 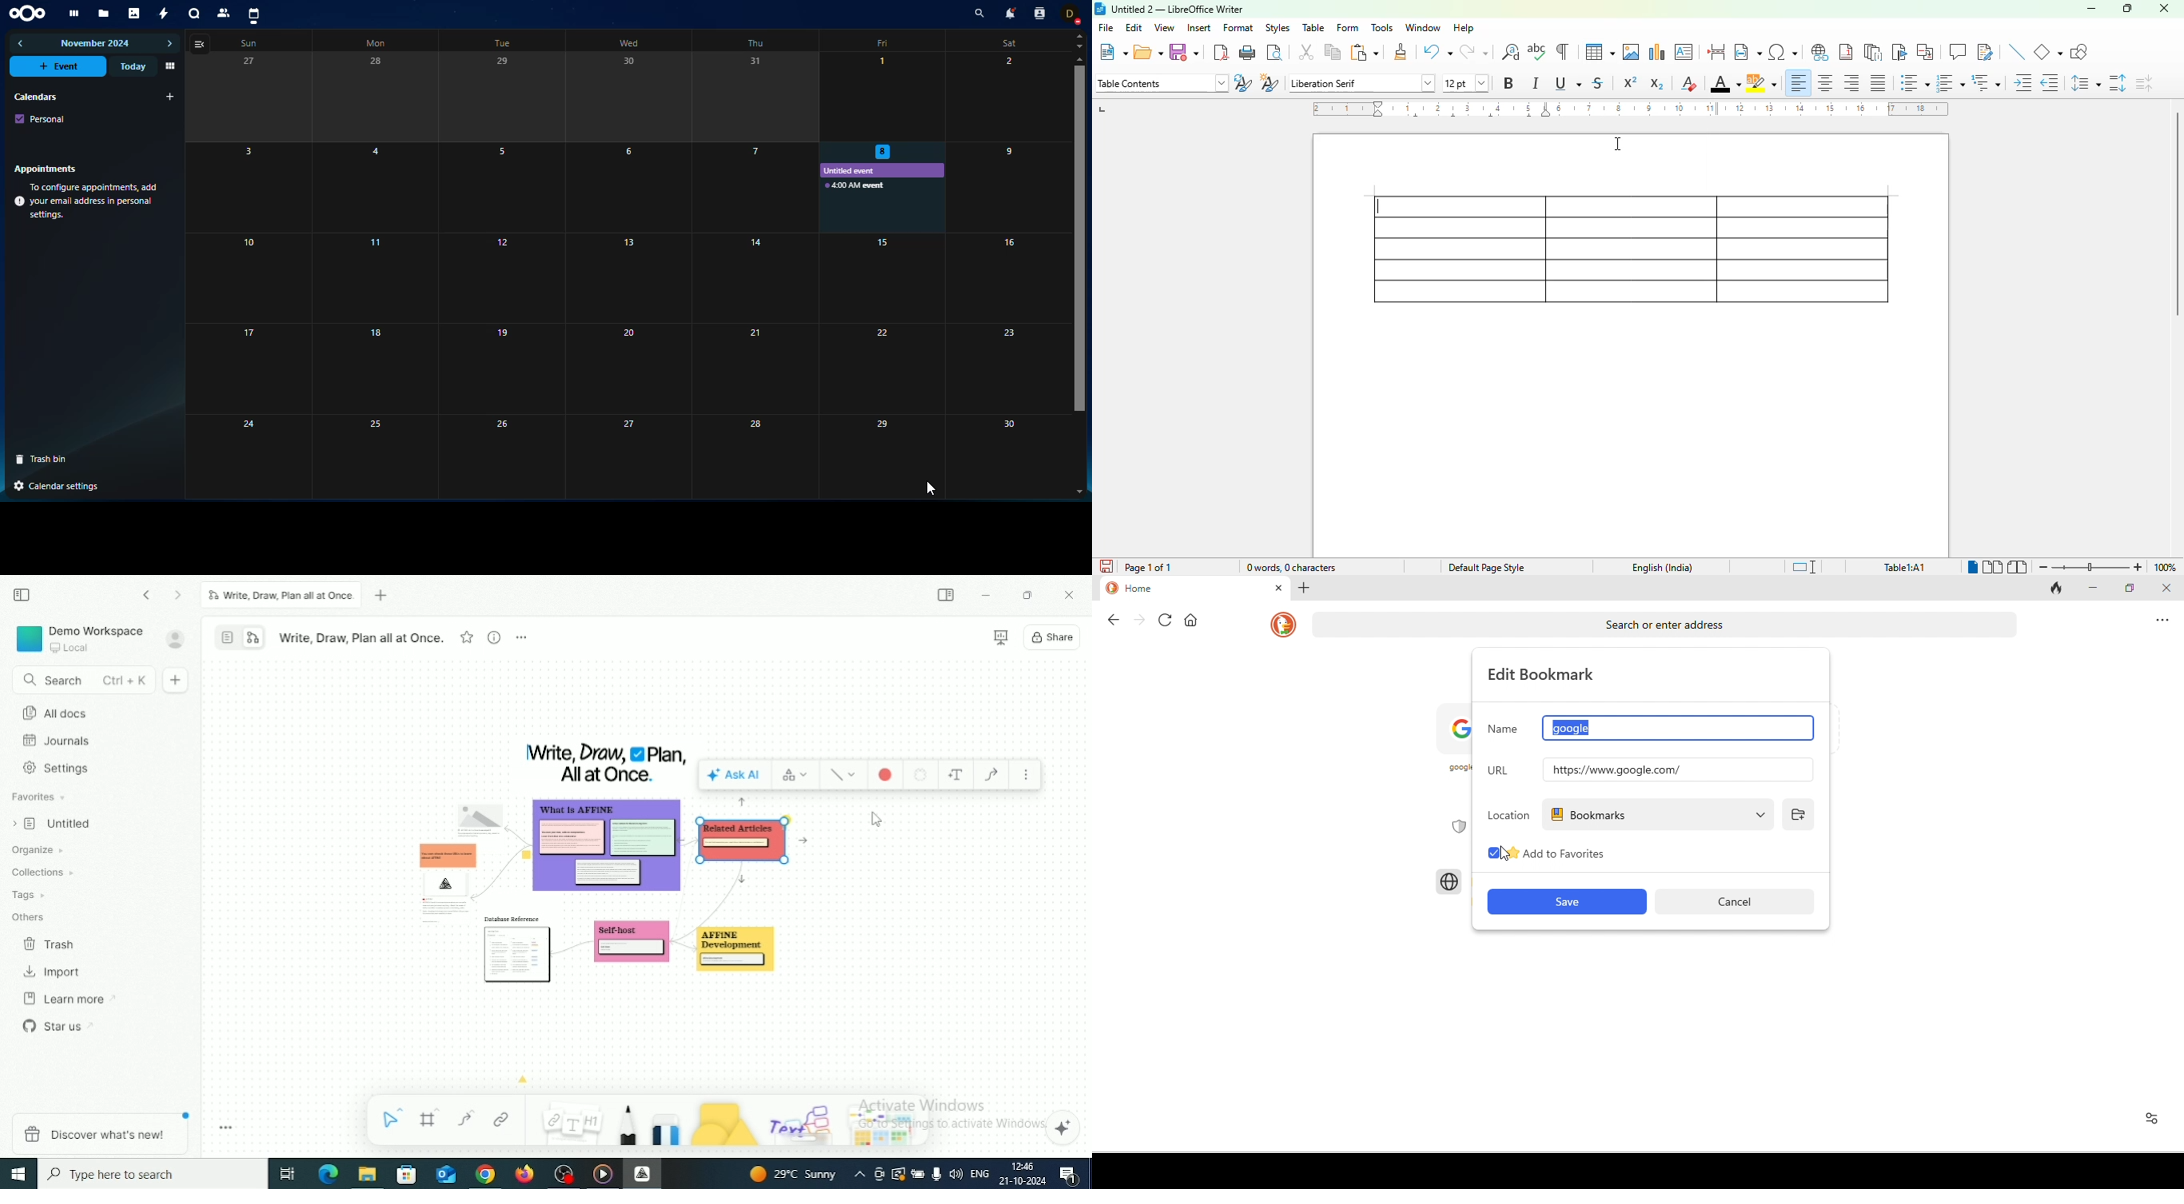 I want to click on table, so click(x=1313, y=28).